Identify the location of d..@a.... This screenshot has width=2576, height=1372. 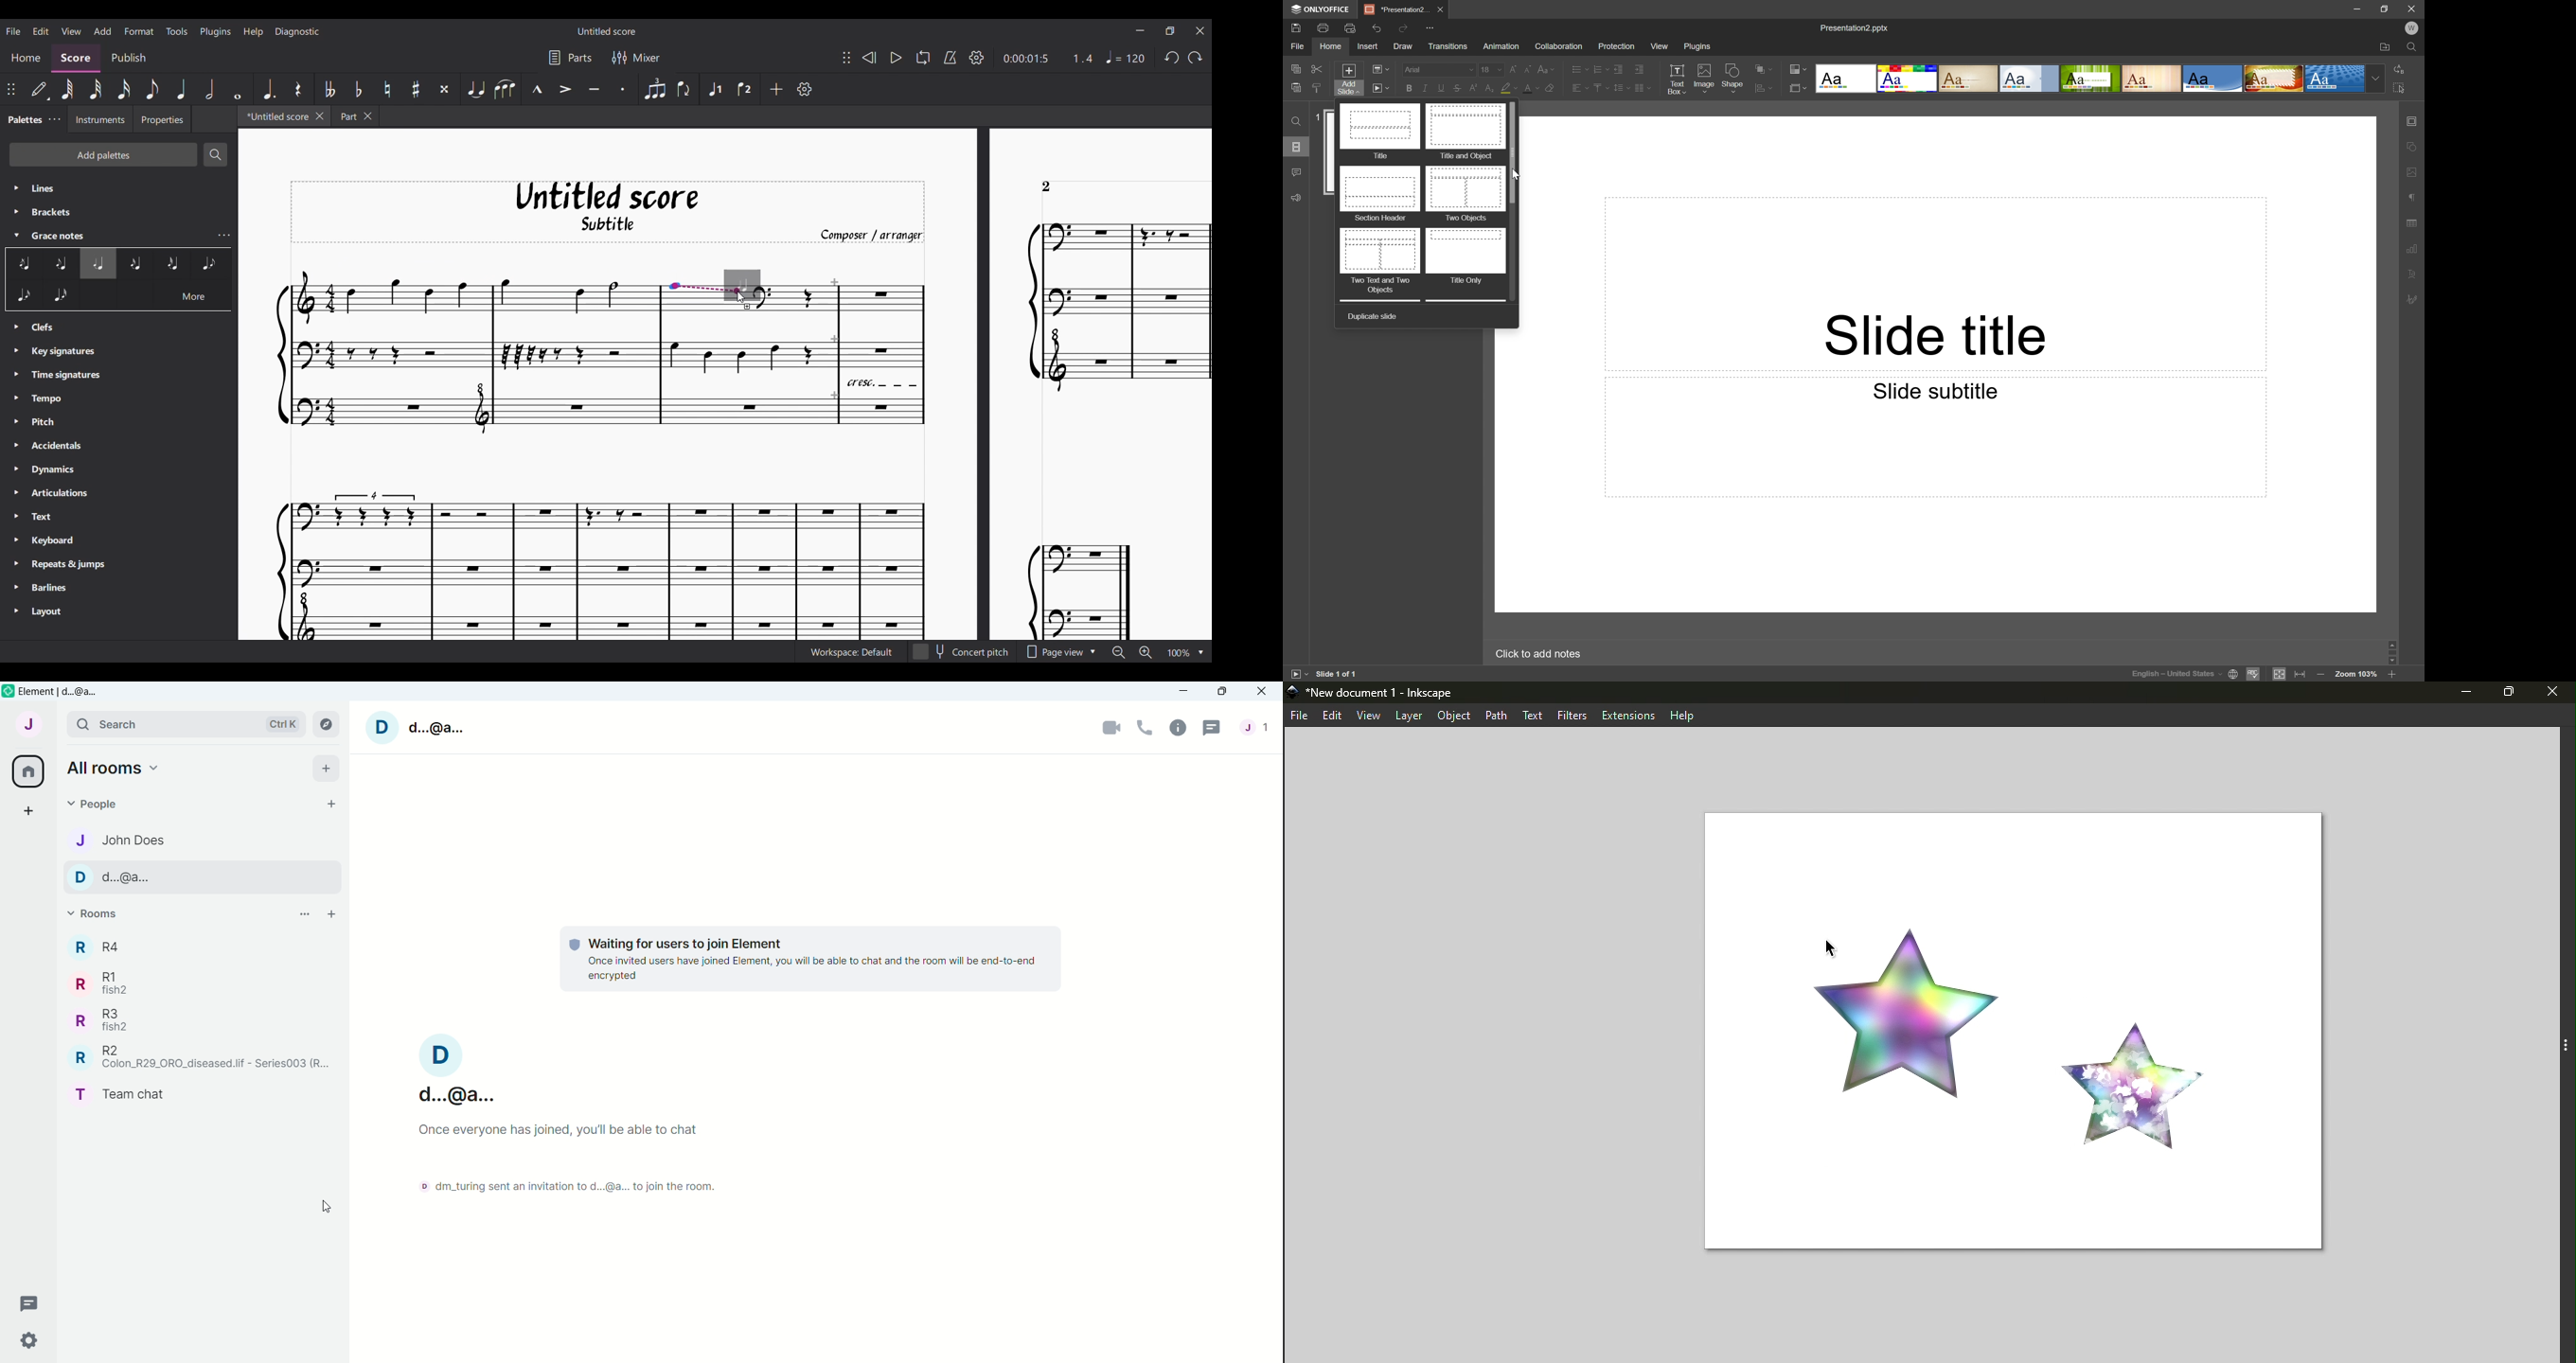
(438, 729).